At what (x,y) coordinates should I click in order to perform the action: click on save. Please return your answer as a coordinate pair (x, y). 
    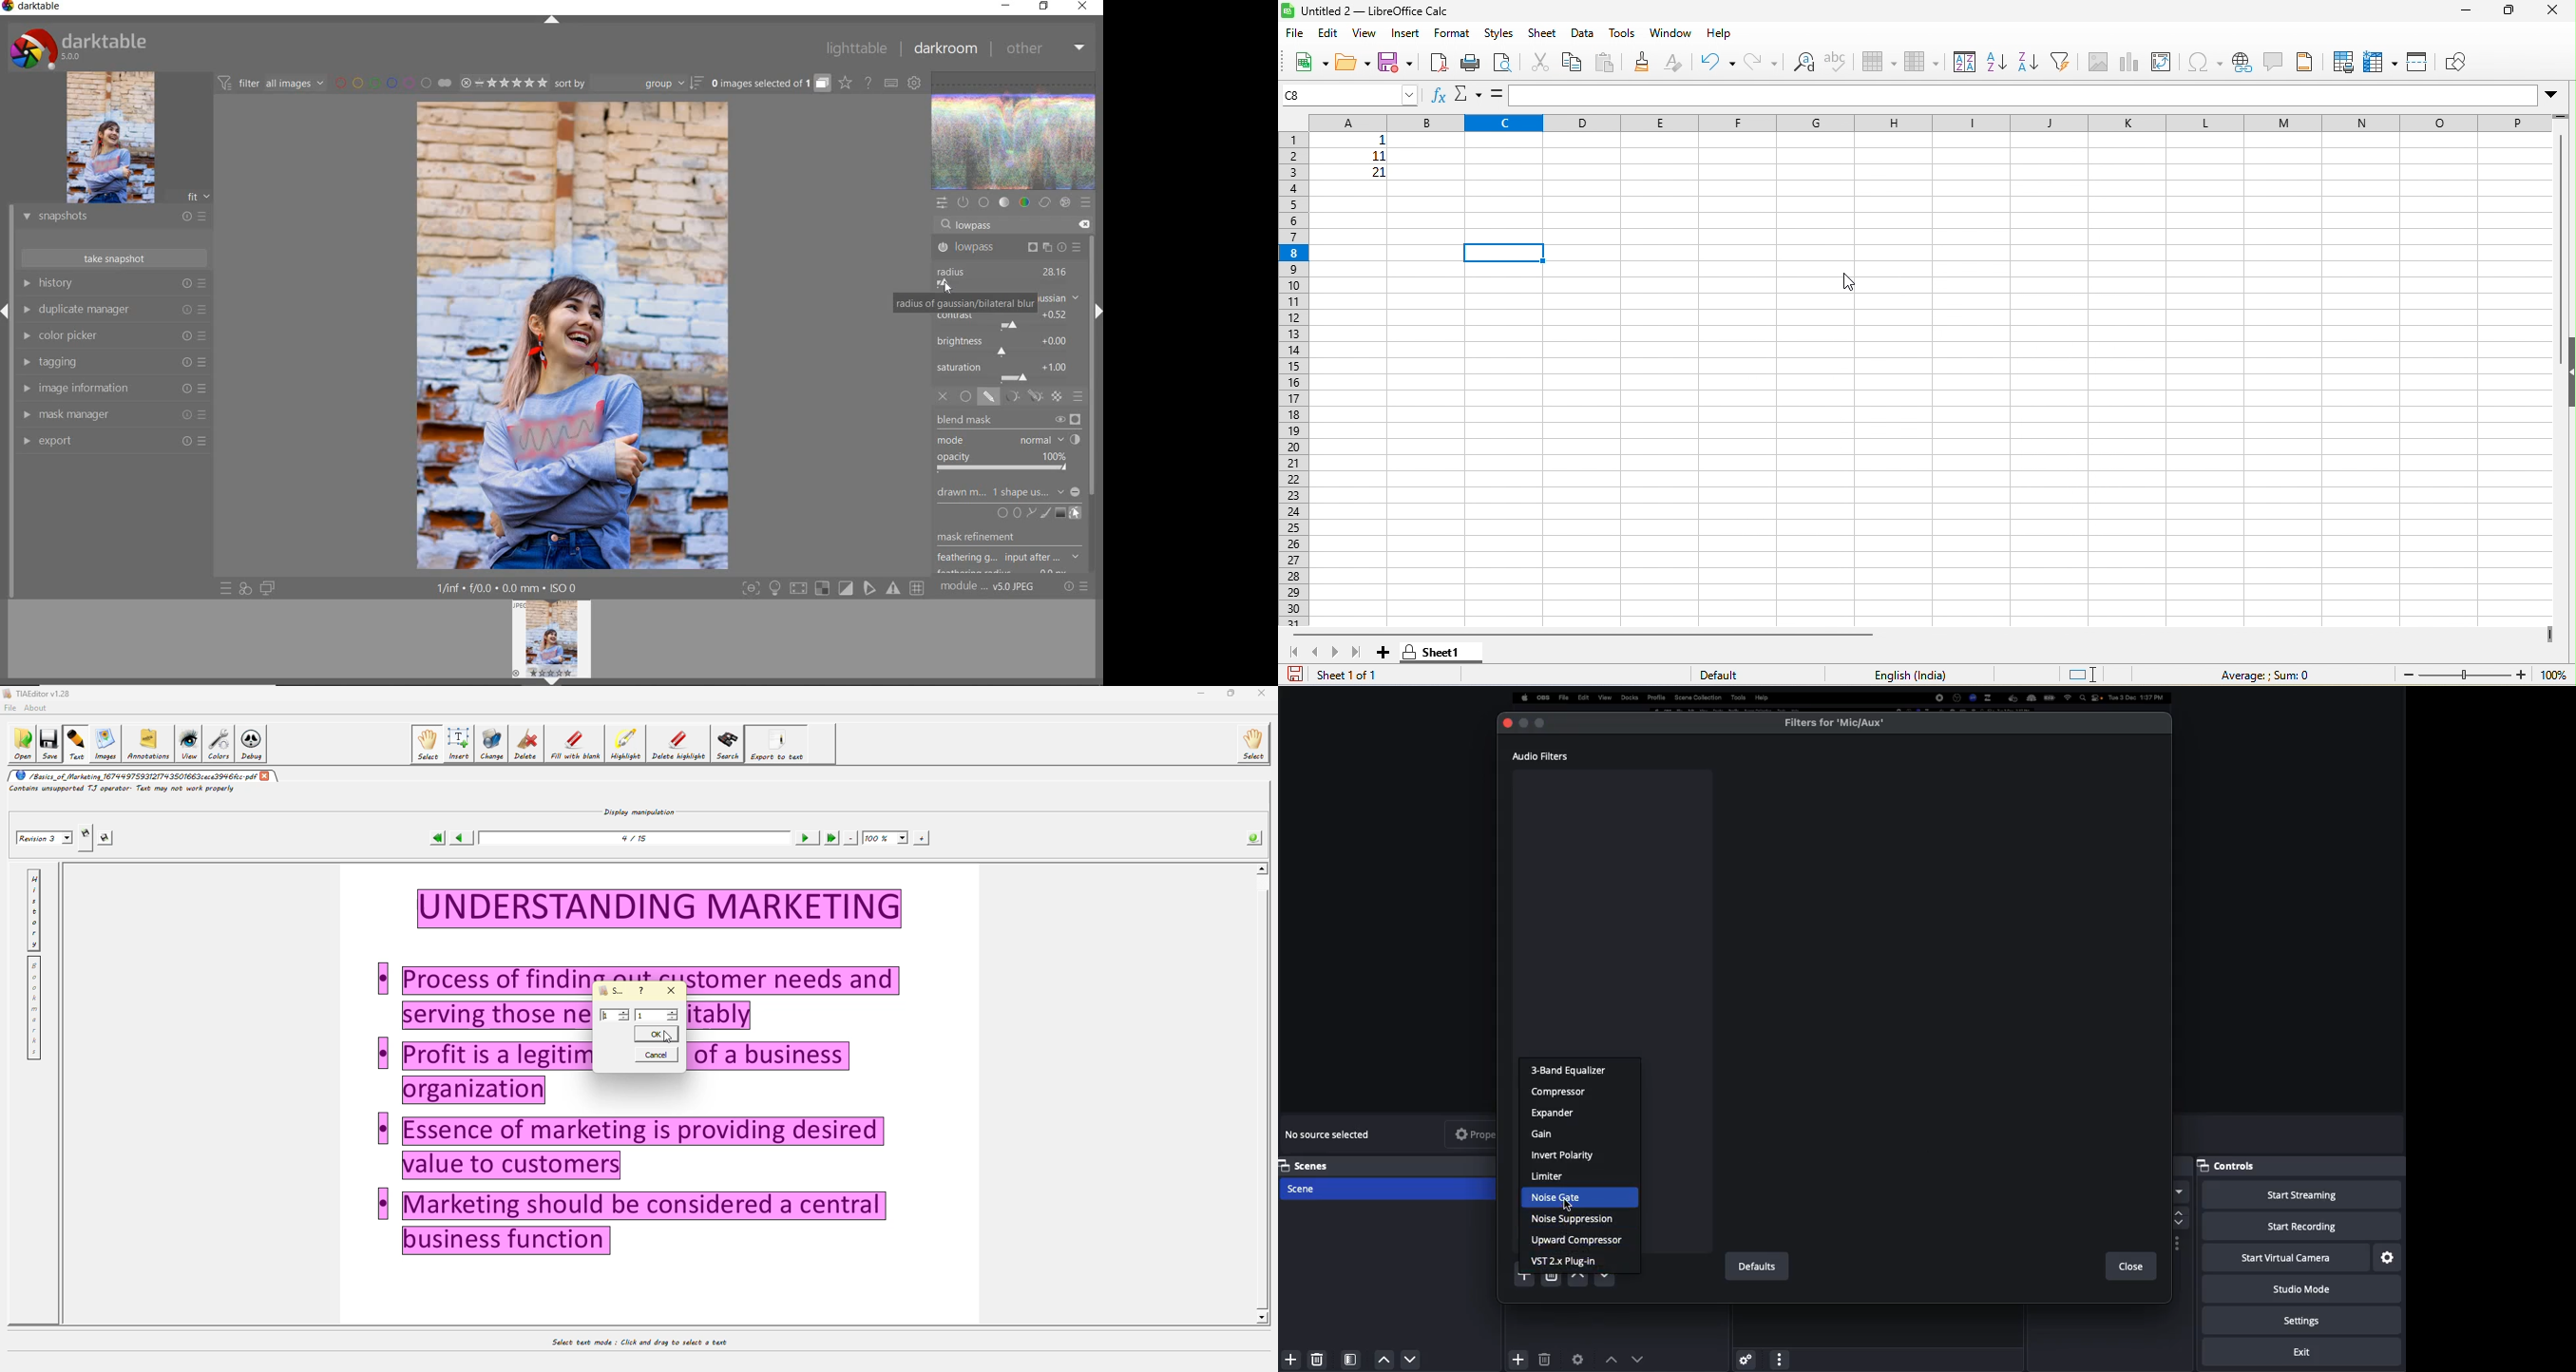
    Looking at the image, I should click on (1396, 63).